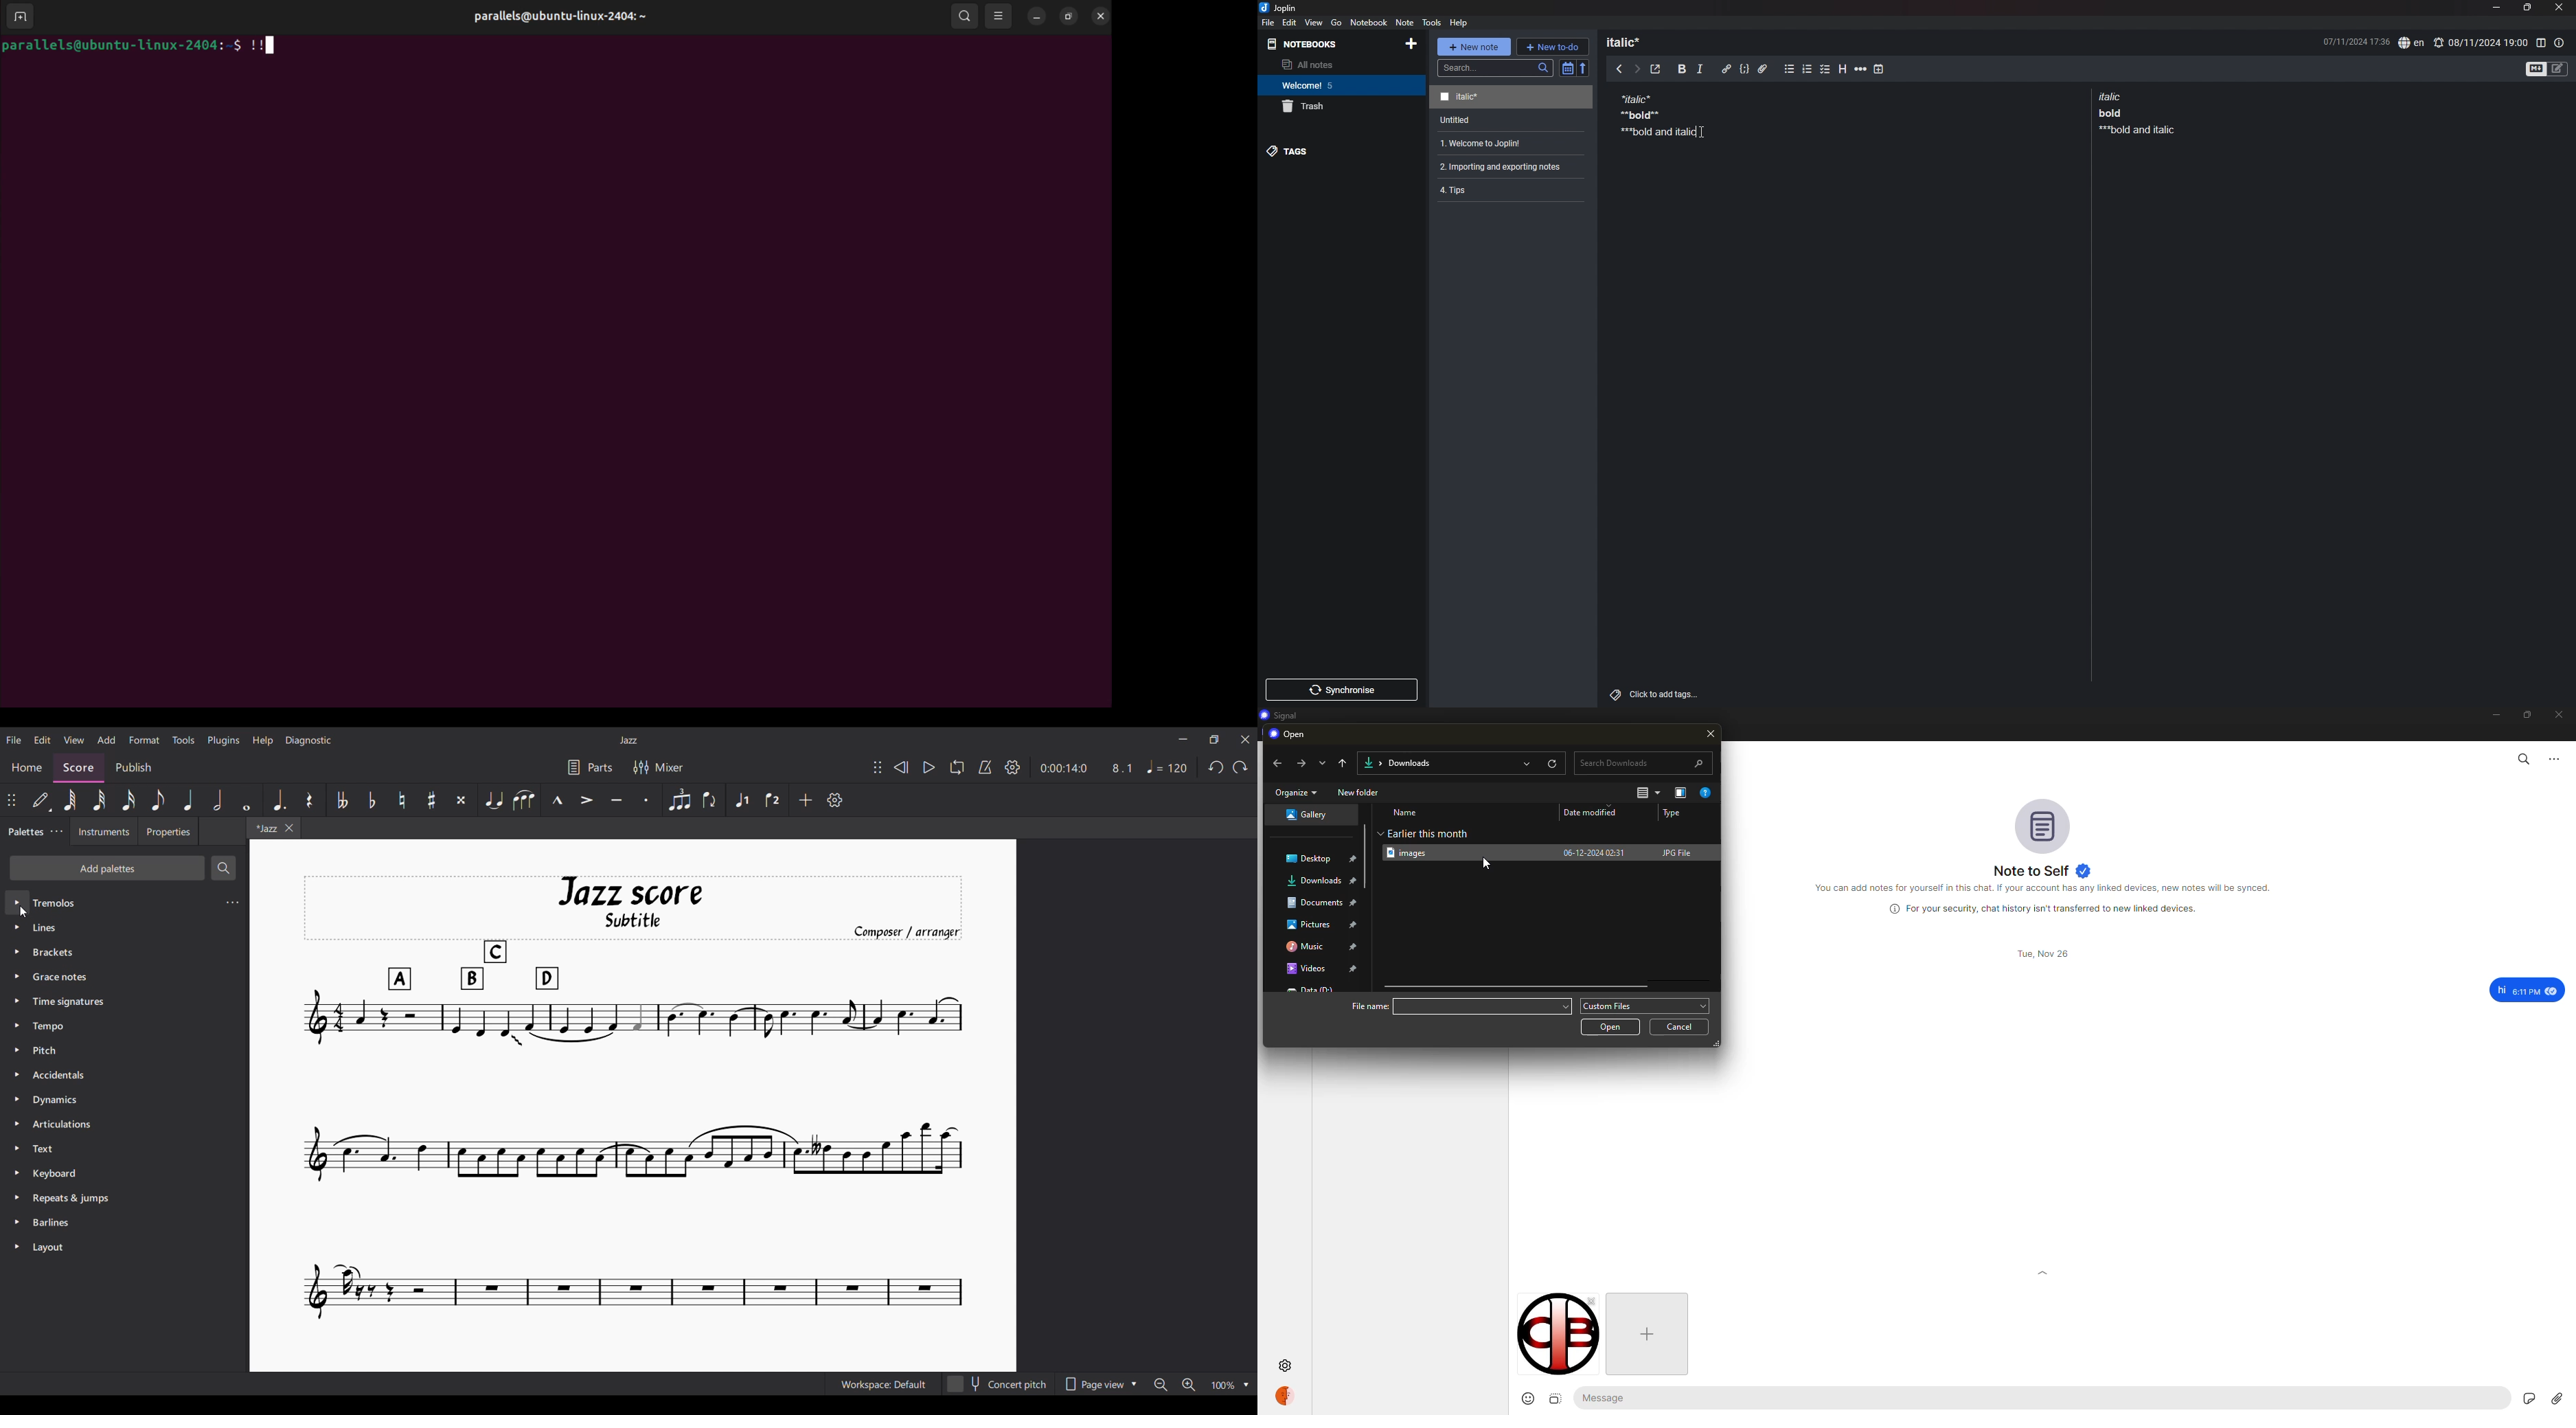 Image resolution: width=2576 pixels, height=1428 pixels. I want to click on Instruments, so click(104, 831).